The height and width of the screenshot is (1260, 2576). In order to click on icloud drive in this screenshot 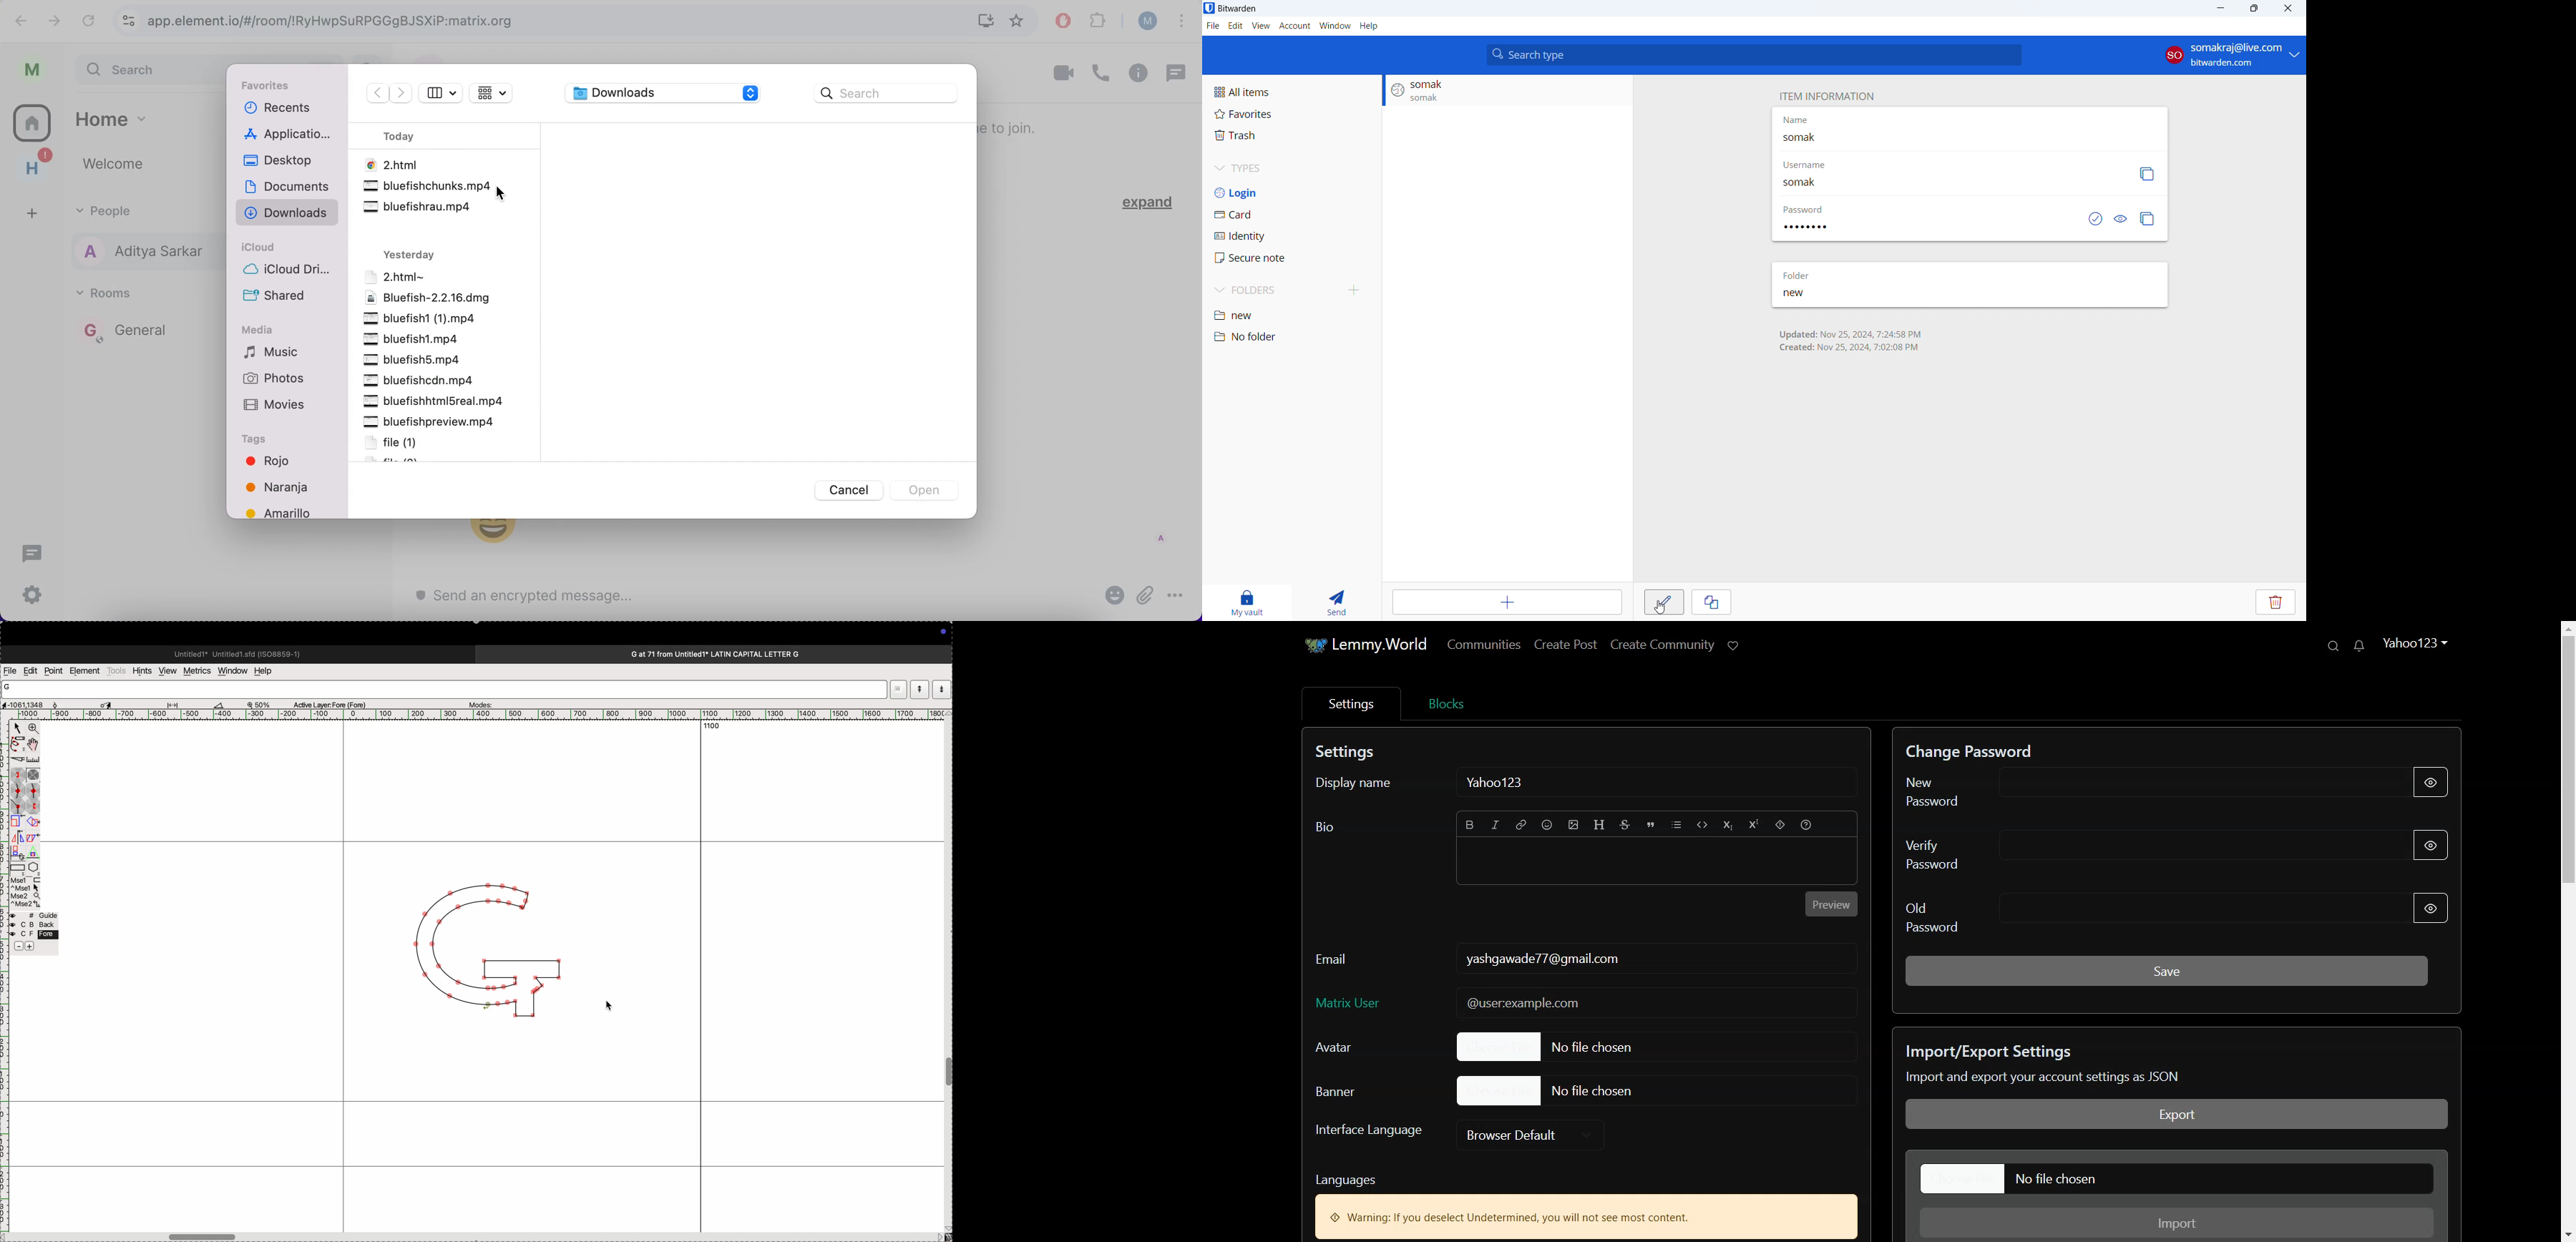, I will do `click(290, 269)`.